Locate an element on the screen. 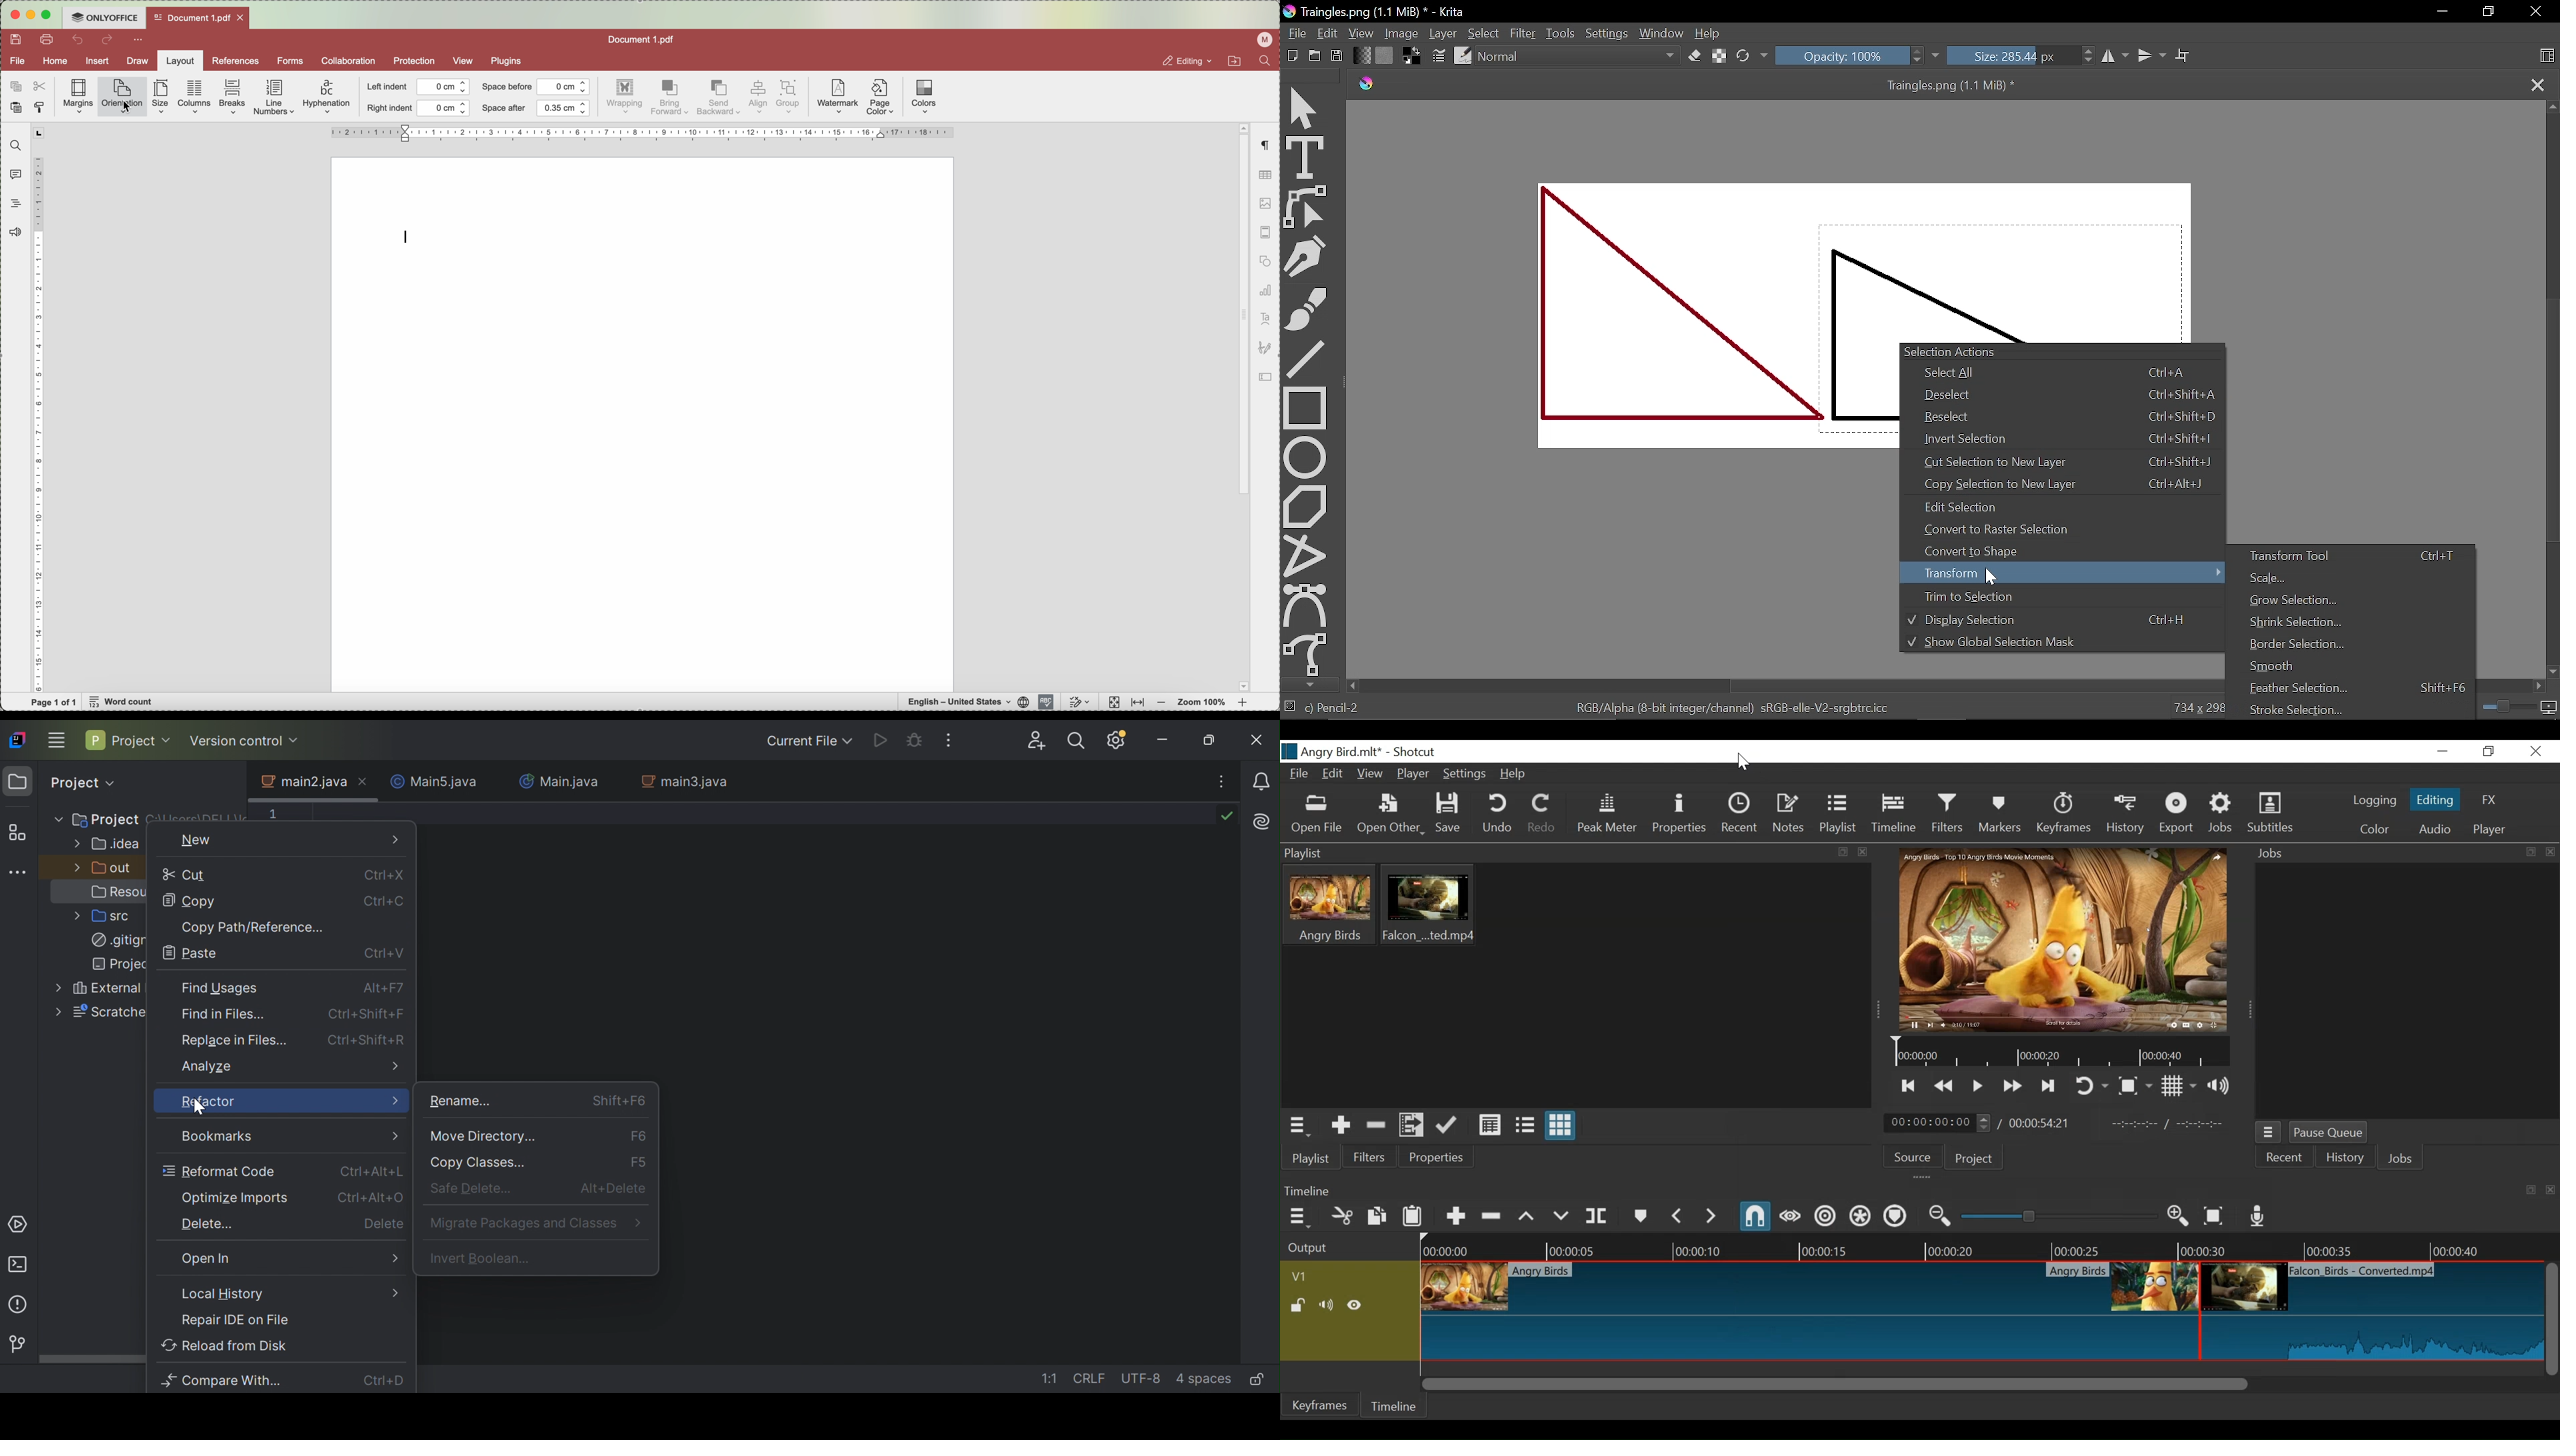 The height and width of the screenshot is (1456, 2576). Cut selection to new layer is located at coordinates (2065, 462).